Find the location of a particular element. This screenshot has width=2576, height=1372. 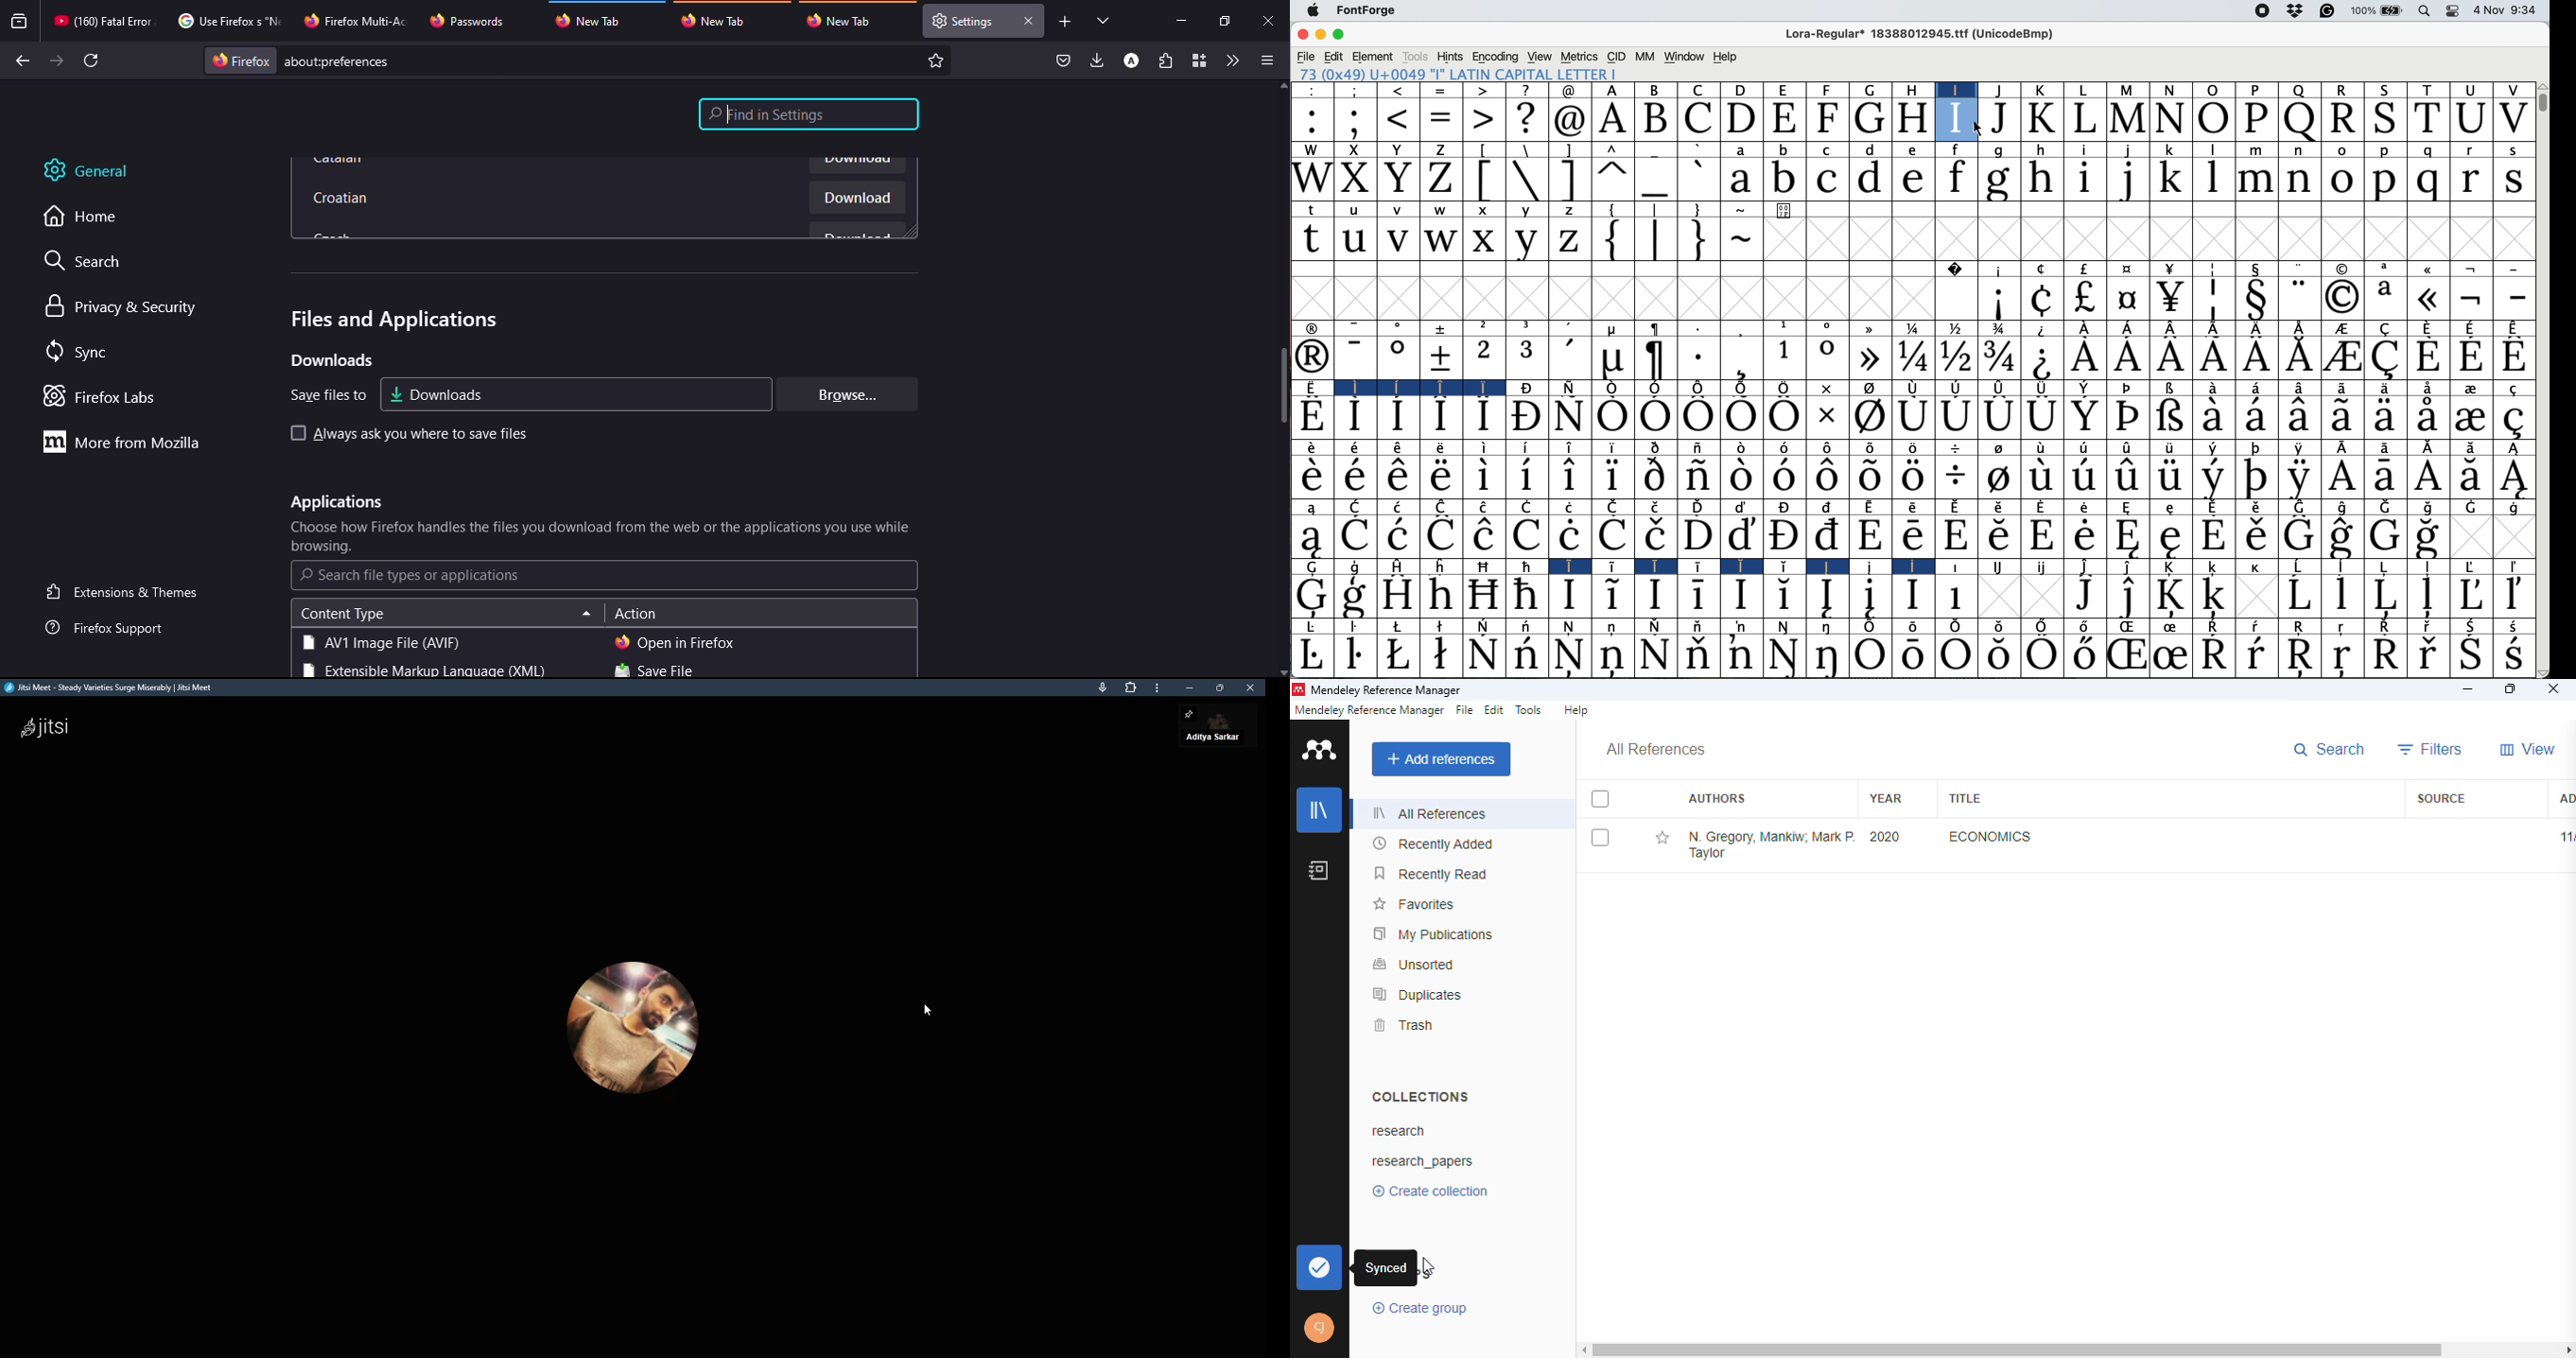

Symbol is located at coordinates (1614, 360).